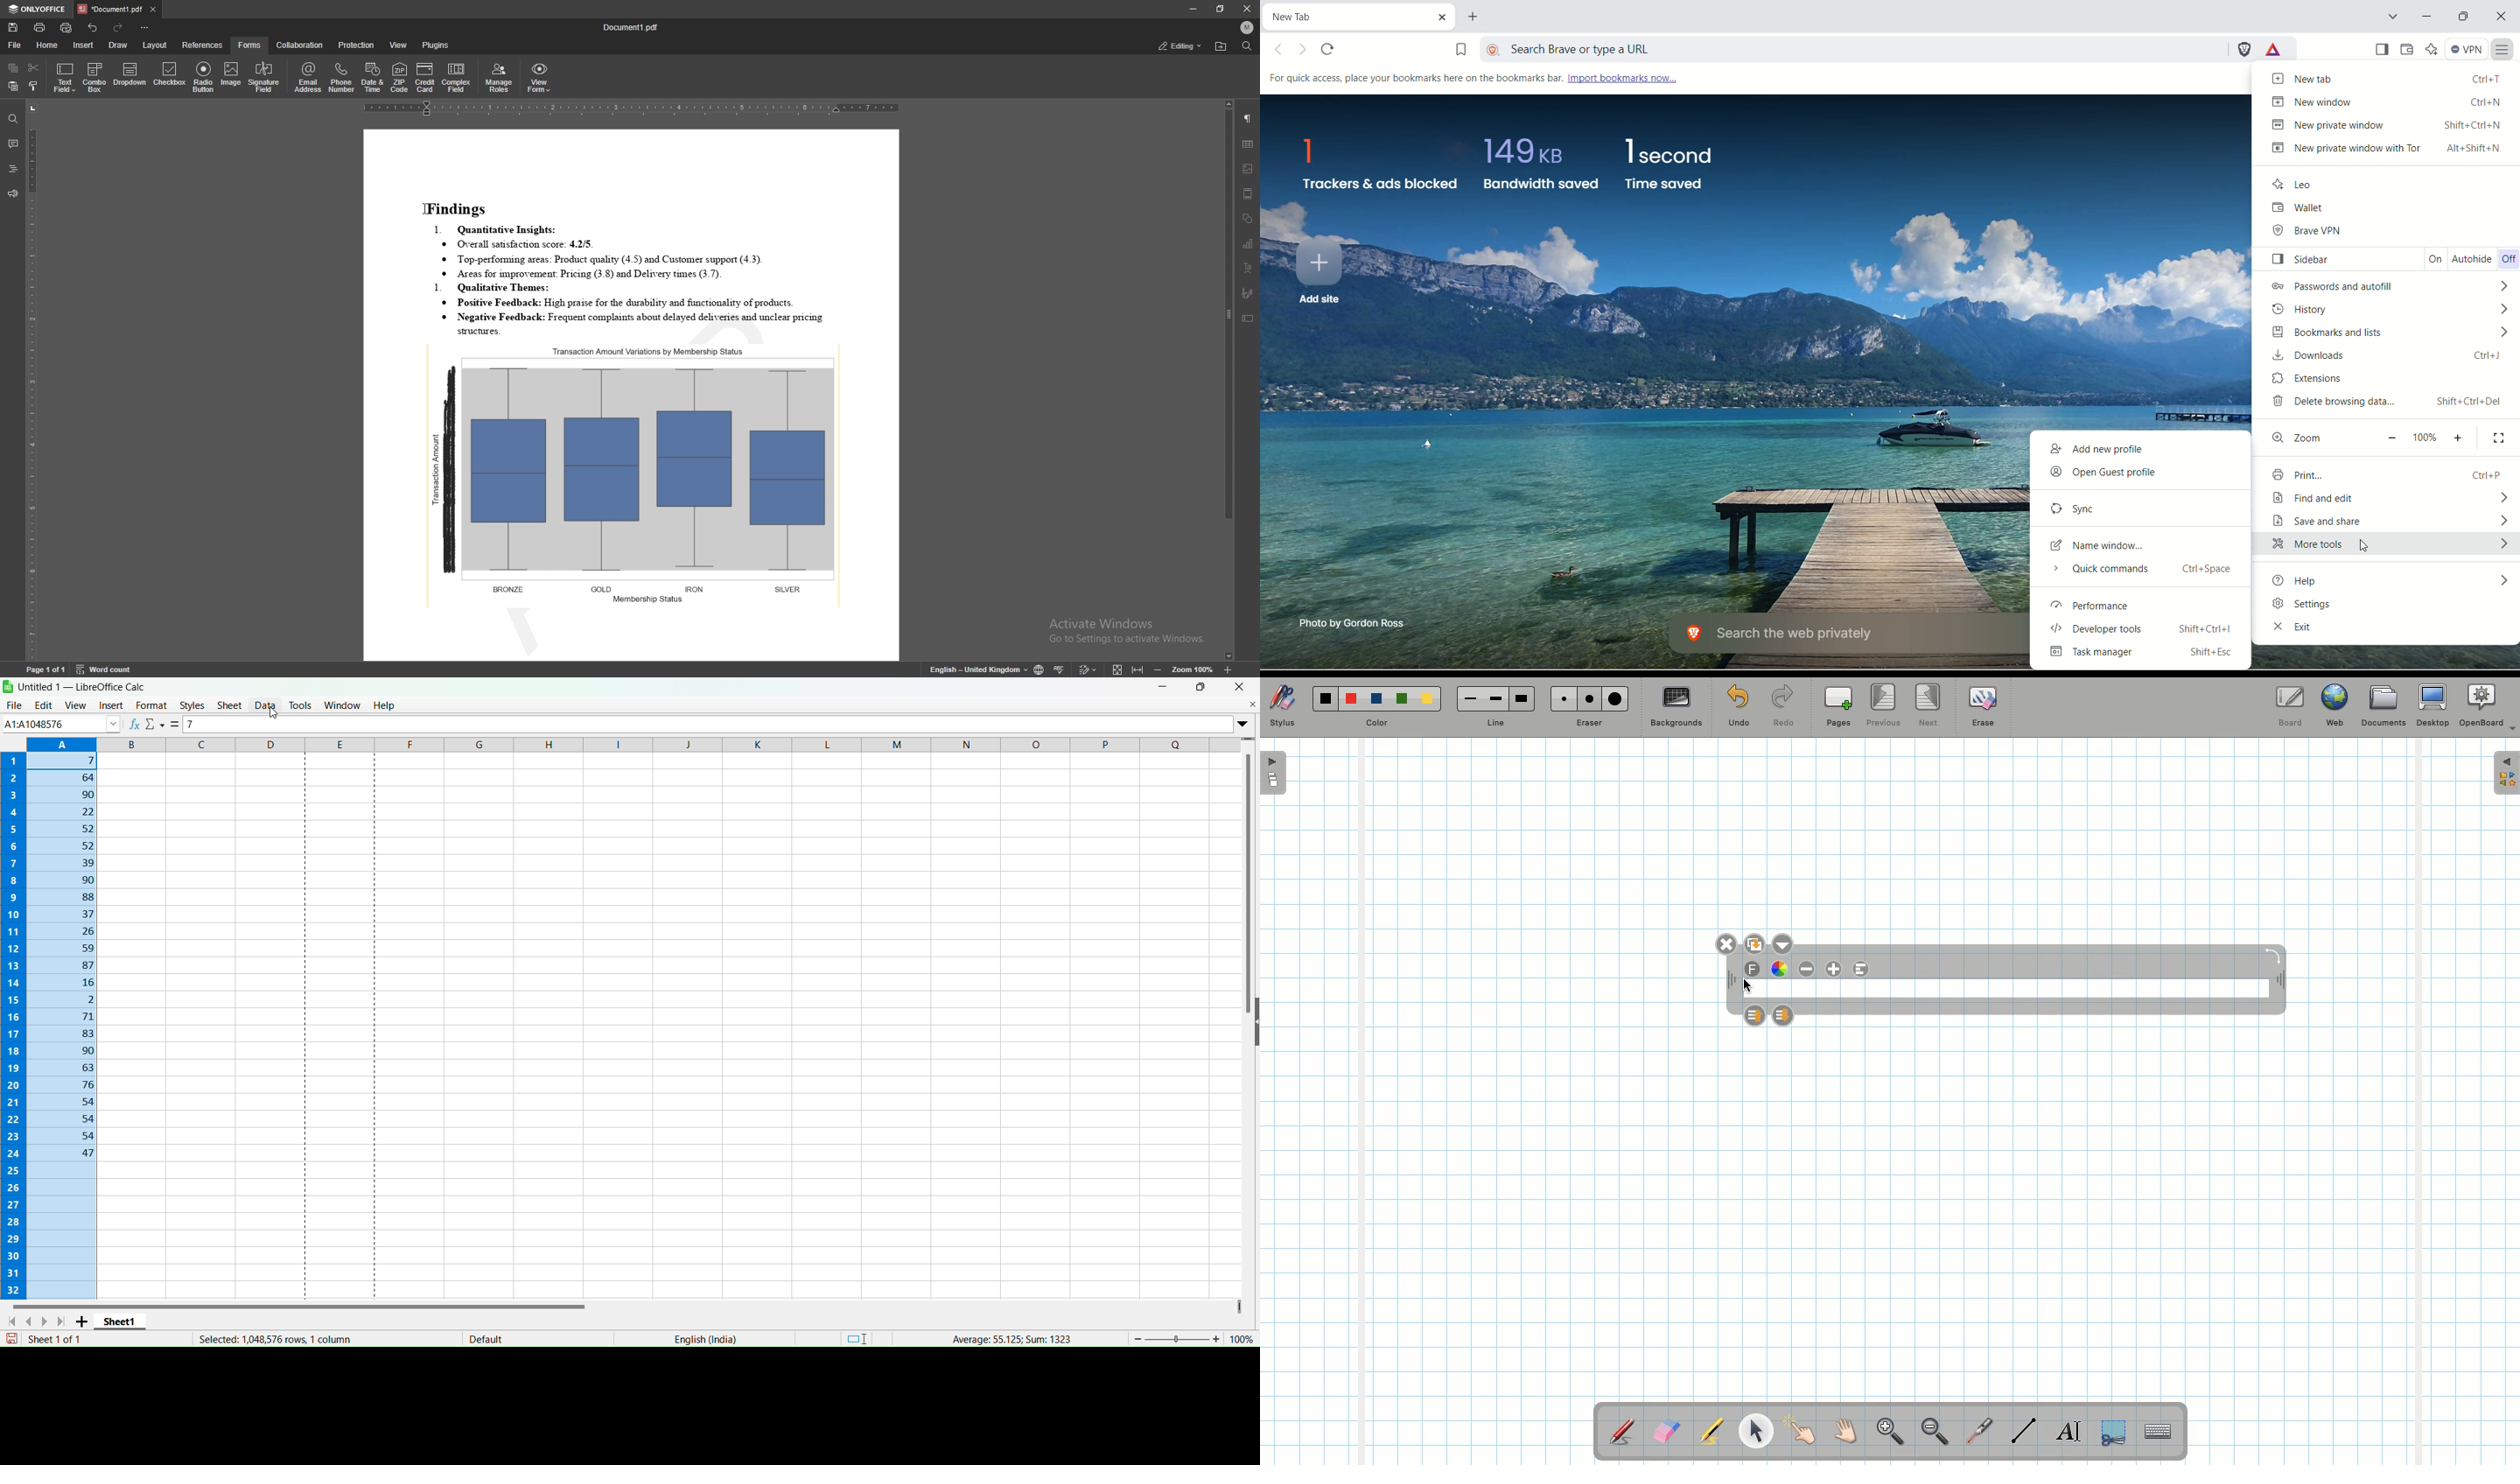 The image size is (2520, 1484). What do you see at coordinates (1248, 319) in the screenshot?
I see `text box` at bounding box center [1248, 319].